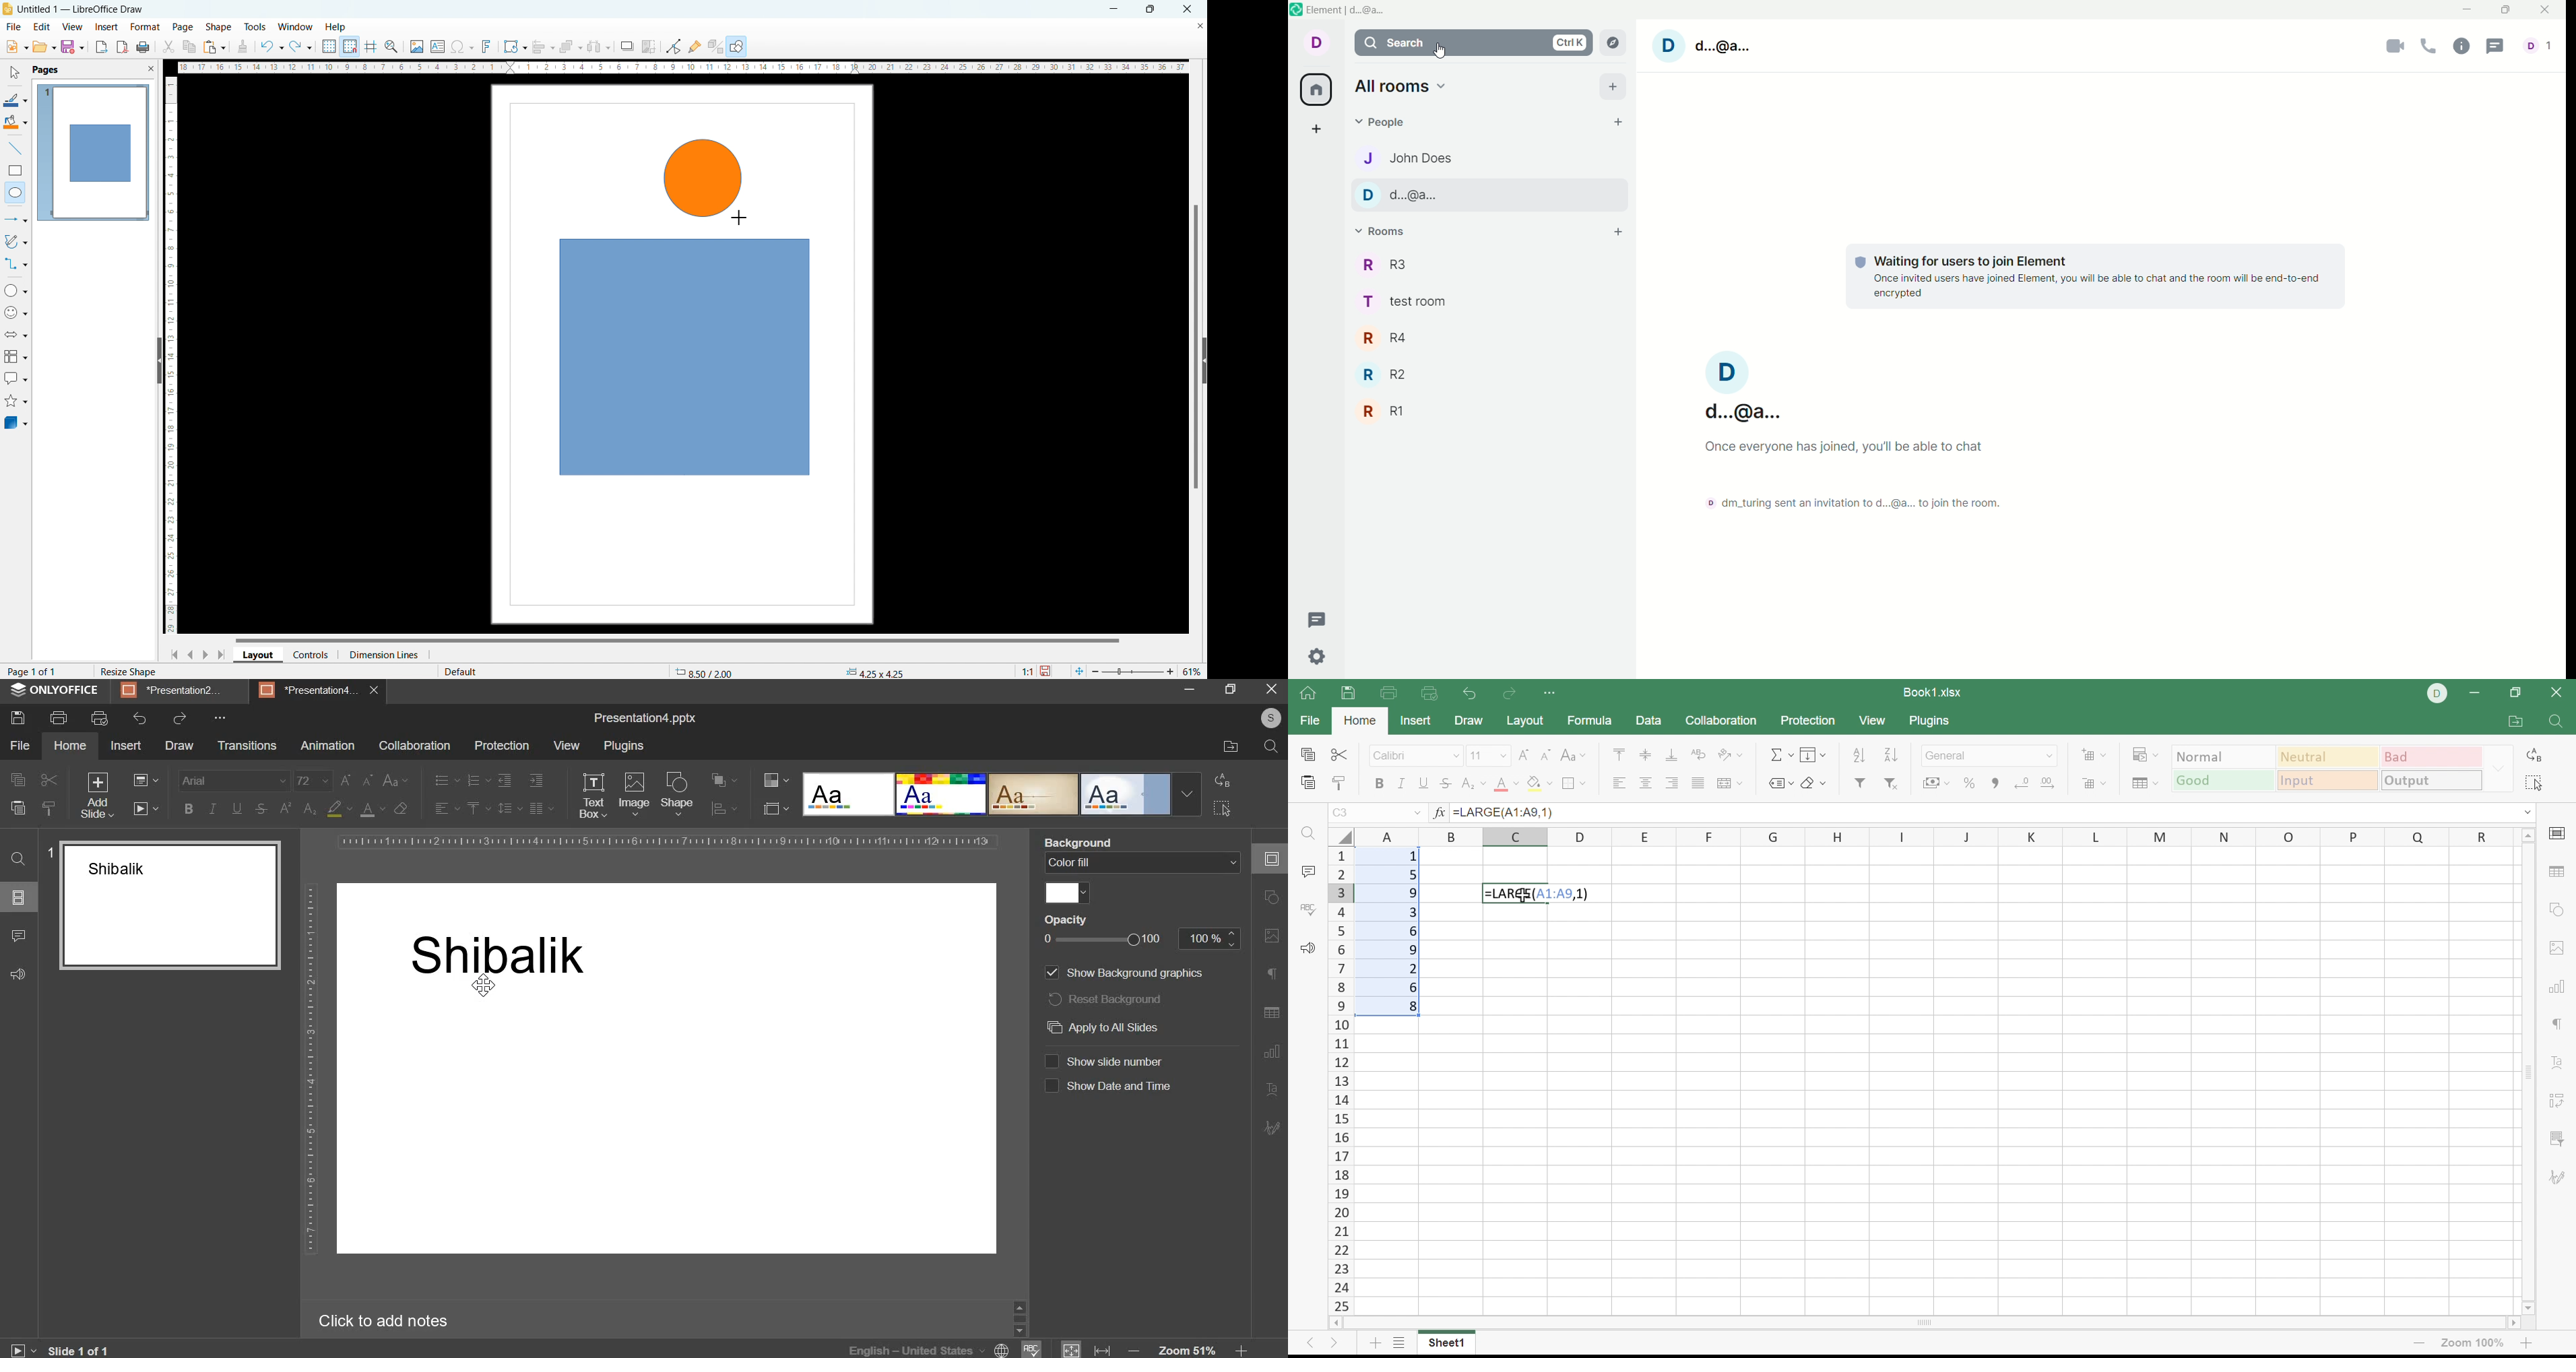 This screenshot has width=2576, height=1372. What do you see at coordinates (1229, 692) in the screenshot?
I see `Minimise` at bounding box center [1229, 692].